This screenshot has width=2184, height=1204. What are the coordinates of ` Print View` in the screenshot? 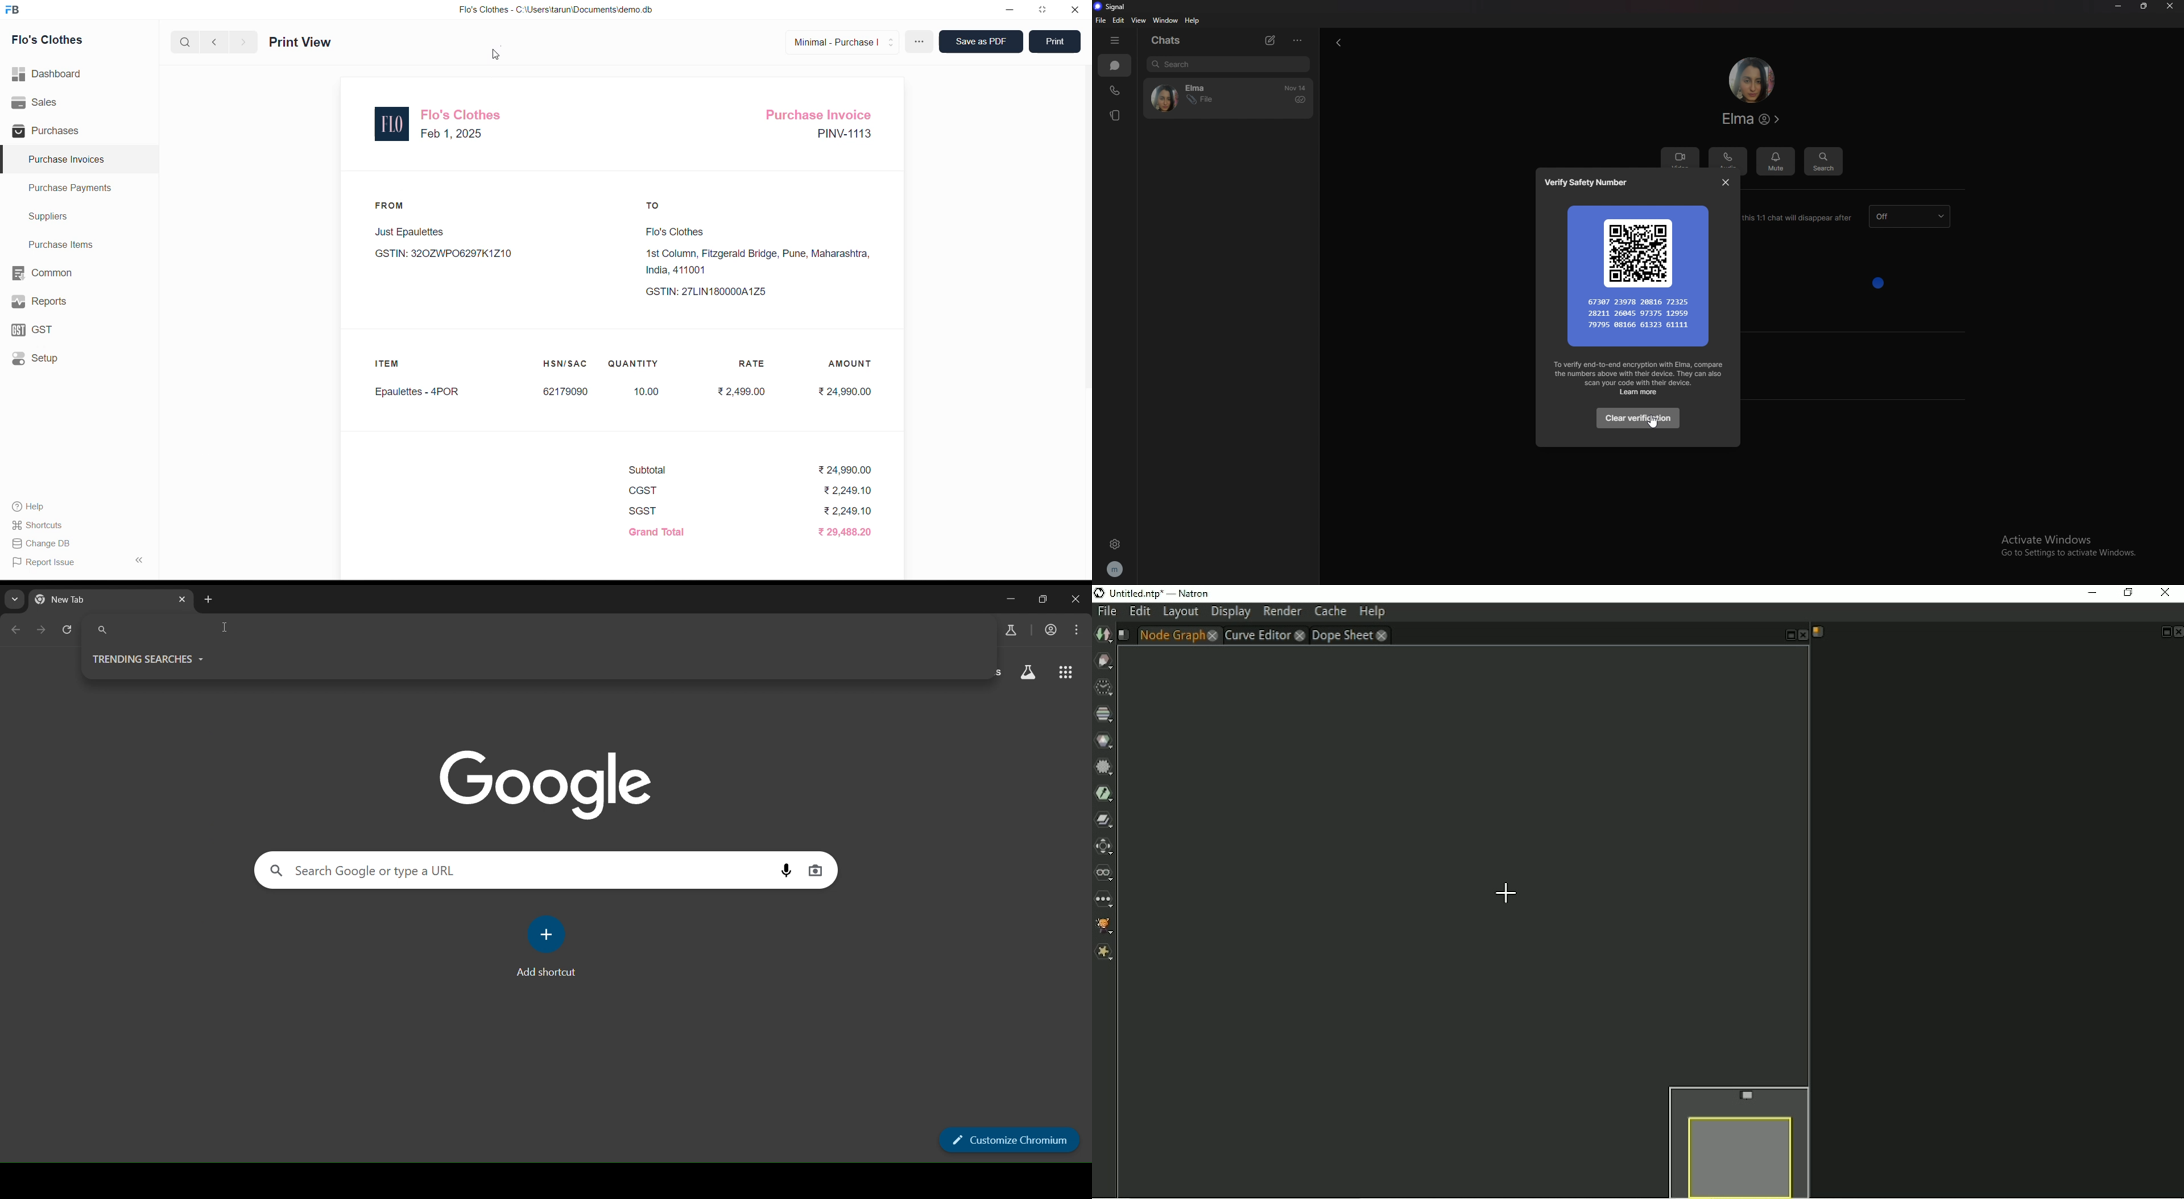 It's located at (309, 42).